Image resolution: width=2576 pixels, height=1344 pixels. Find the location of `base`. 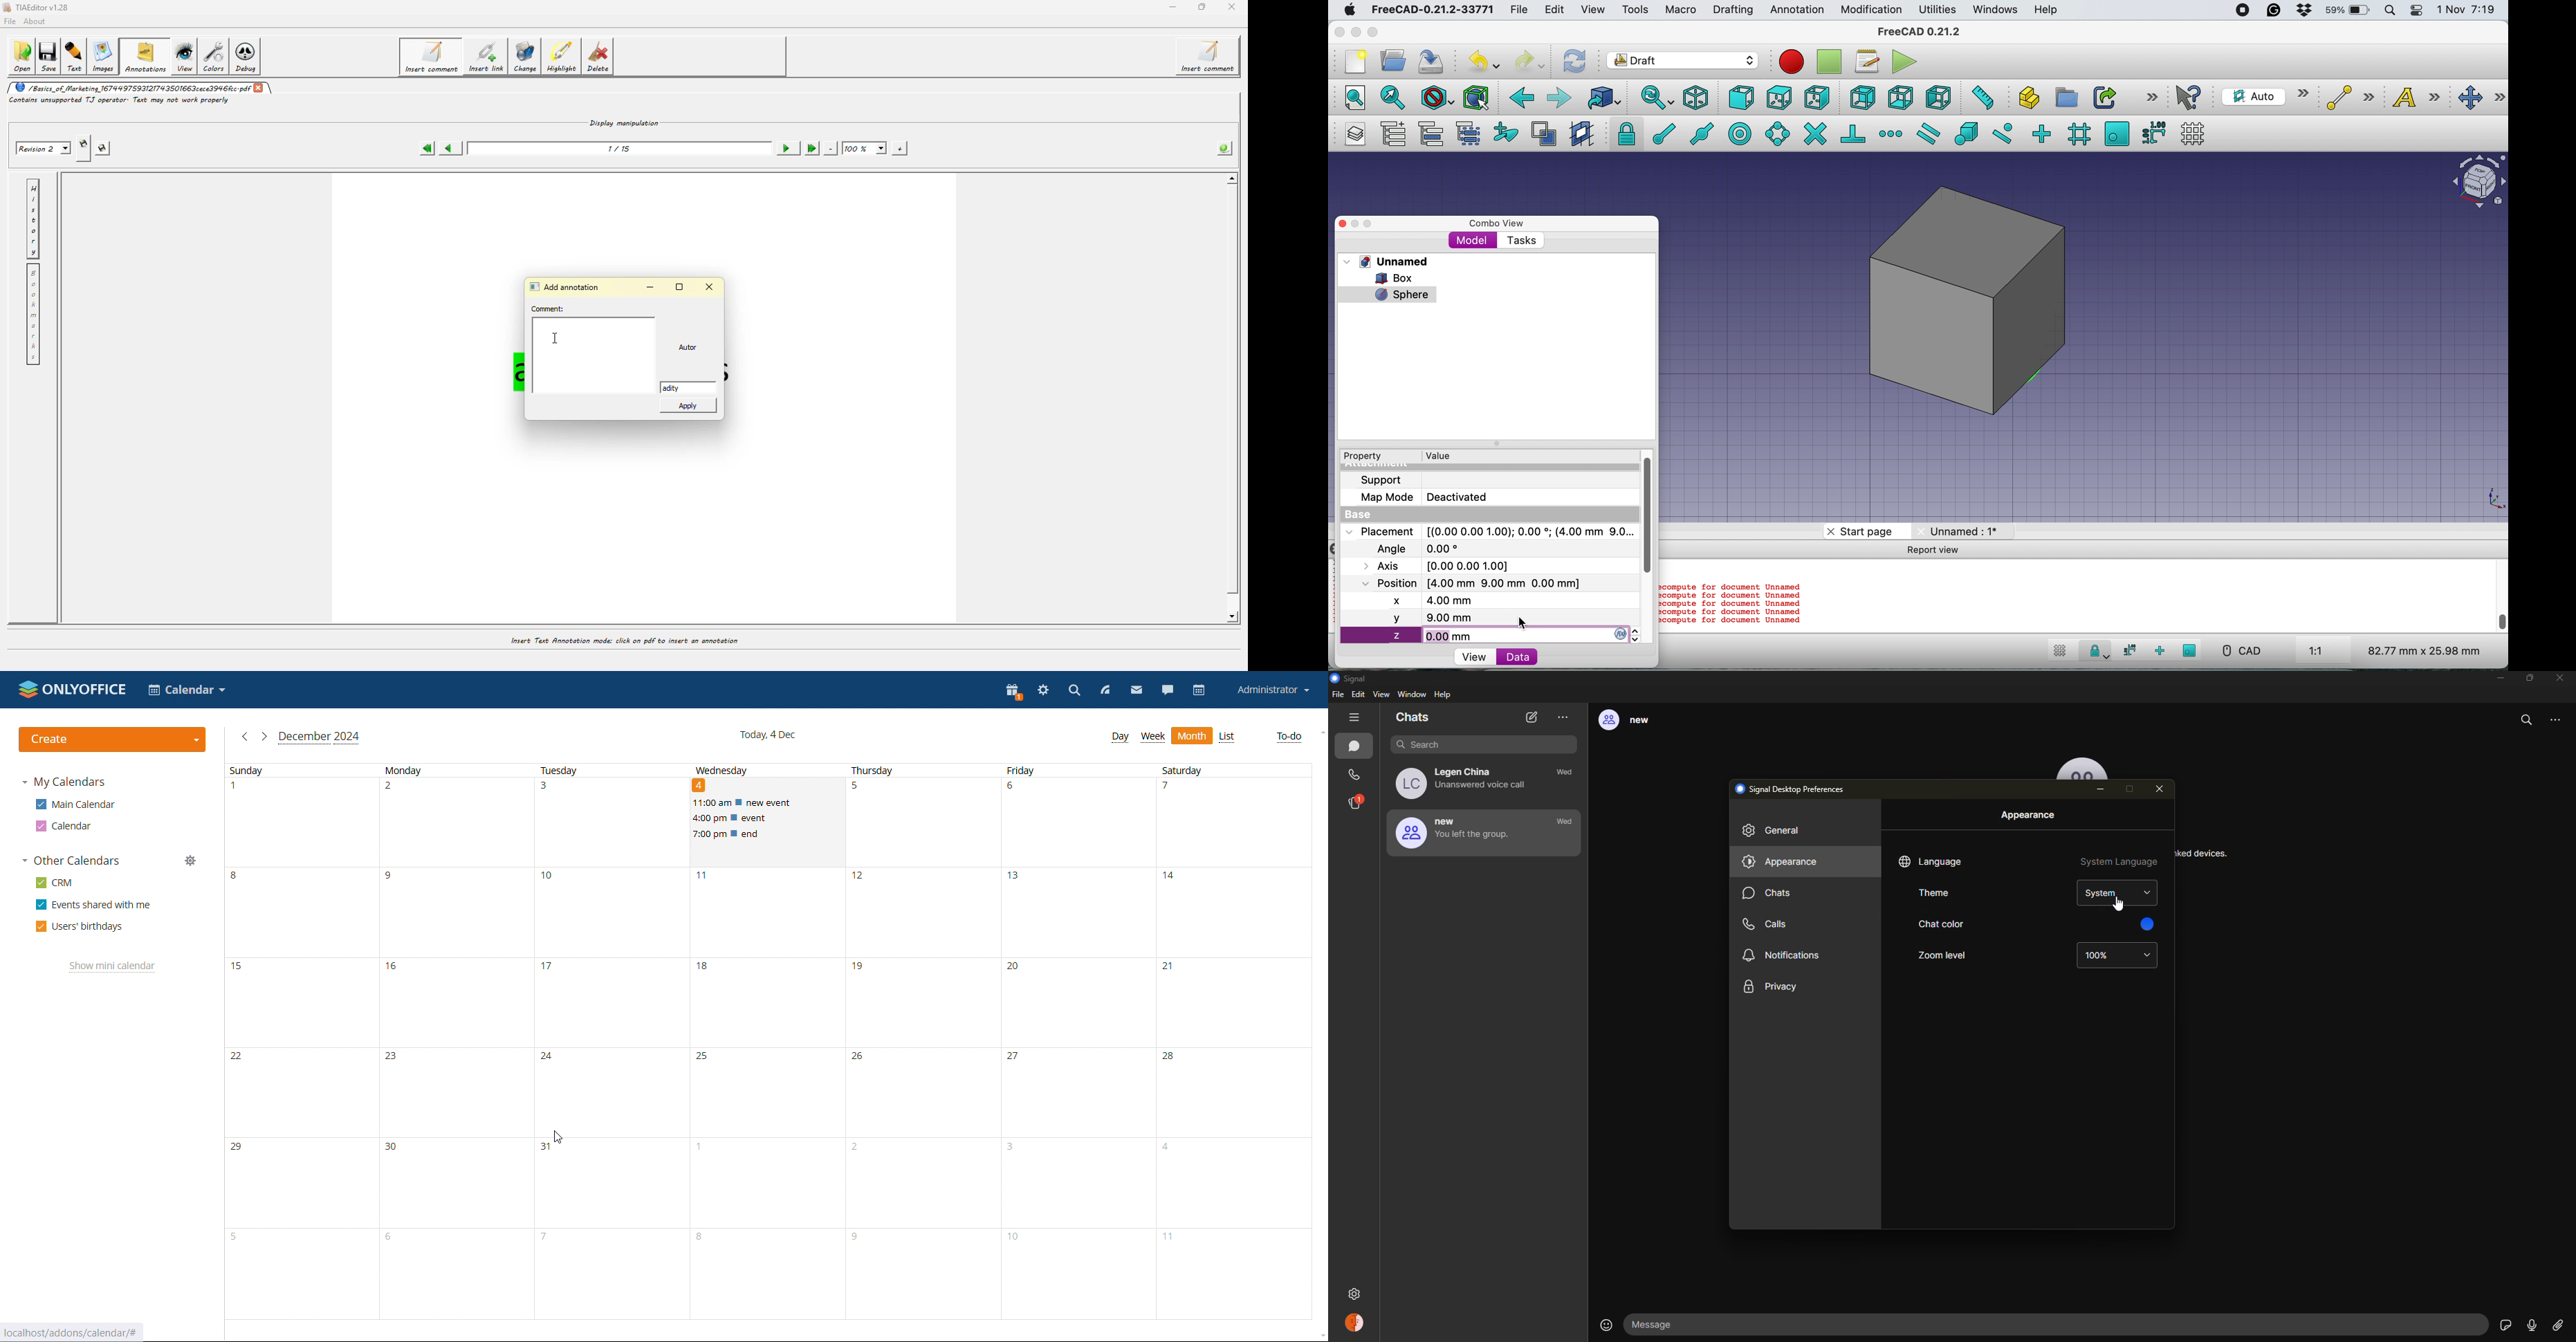

base is located at coordinates (1361, 515).